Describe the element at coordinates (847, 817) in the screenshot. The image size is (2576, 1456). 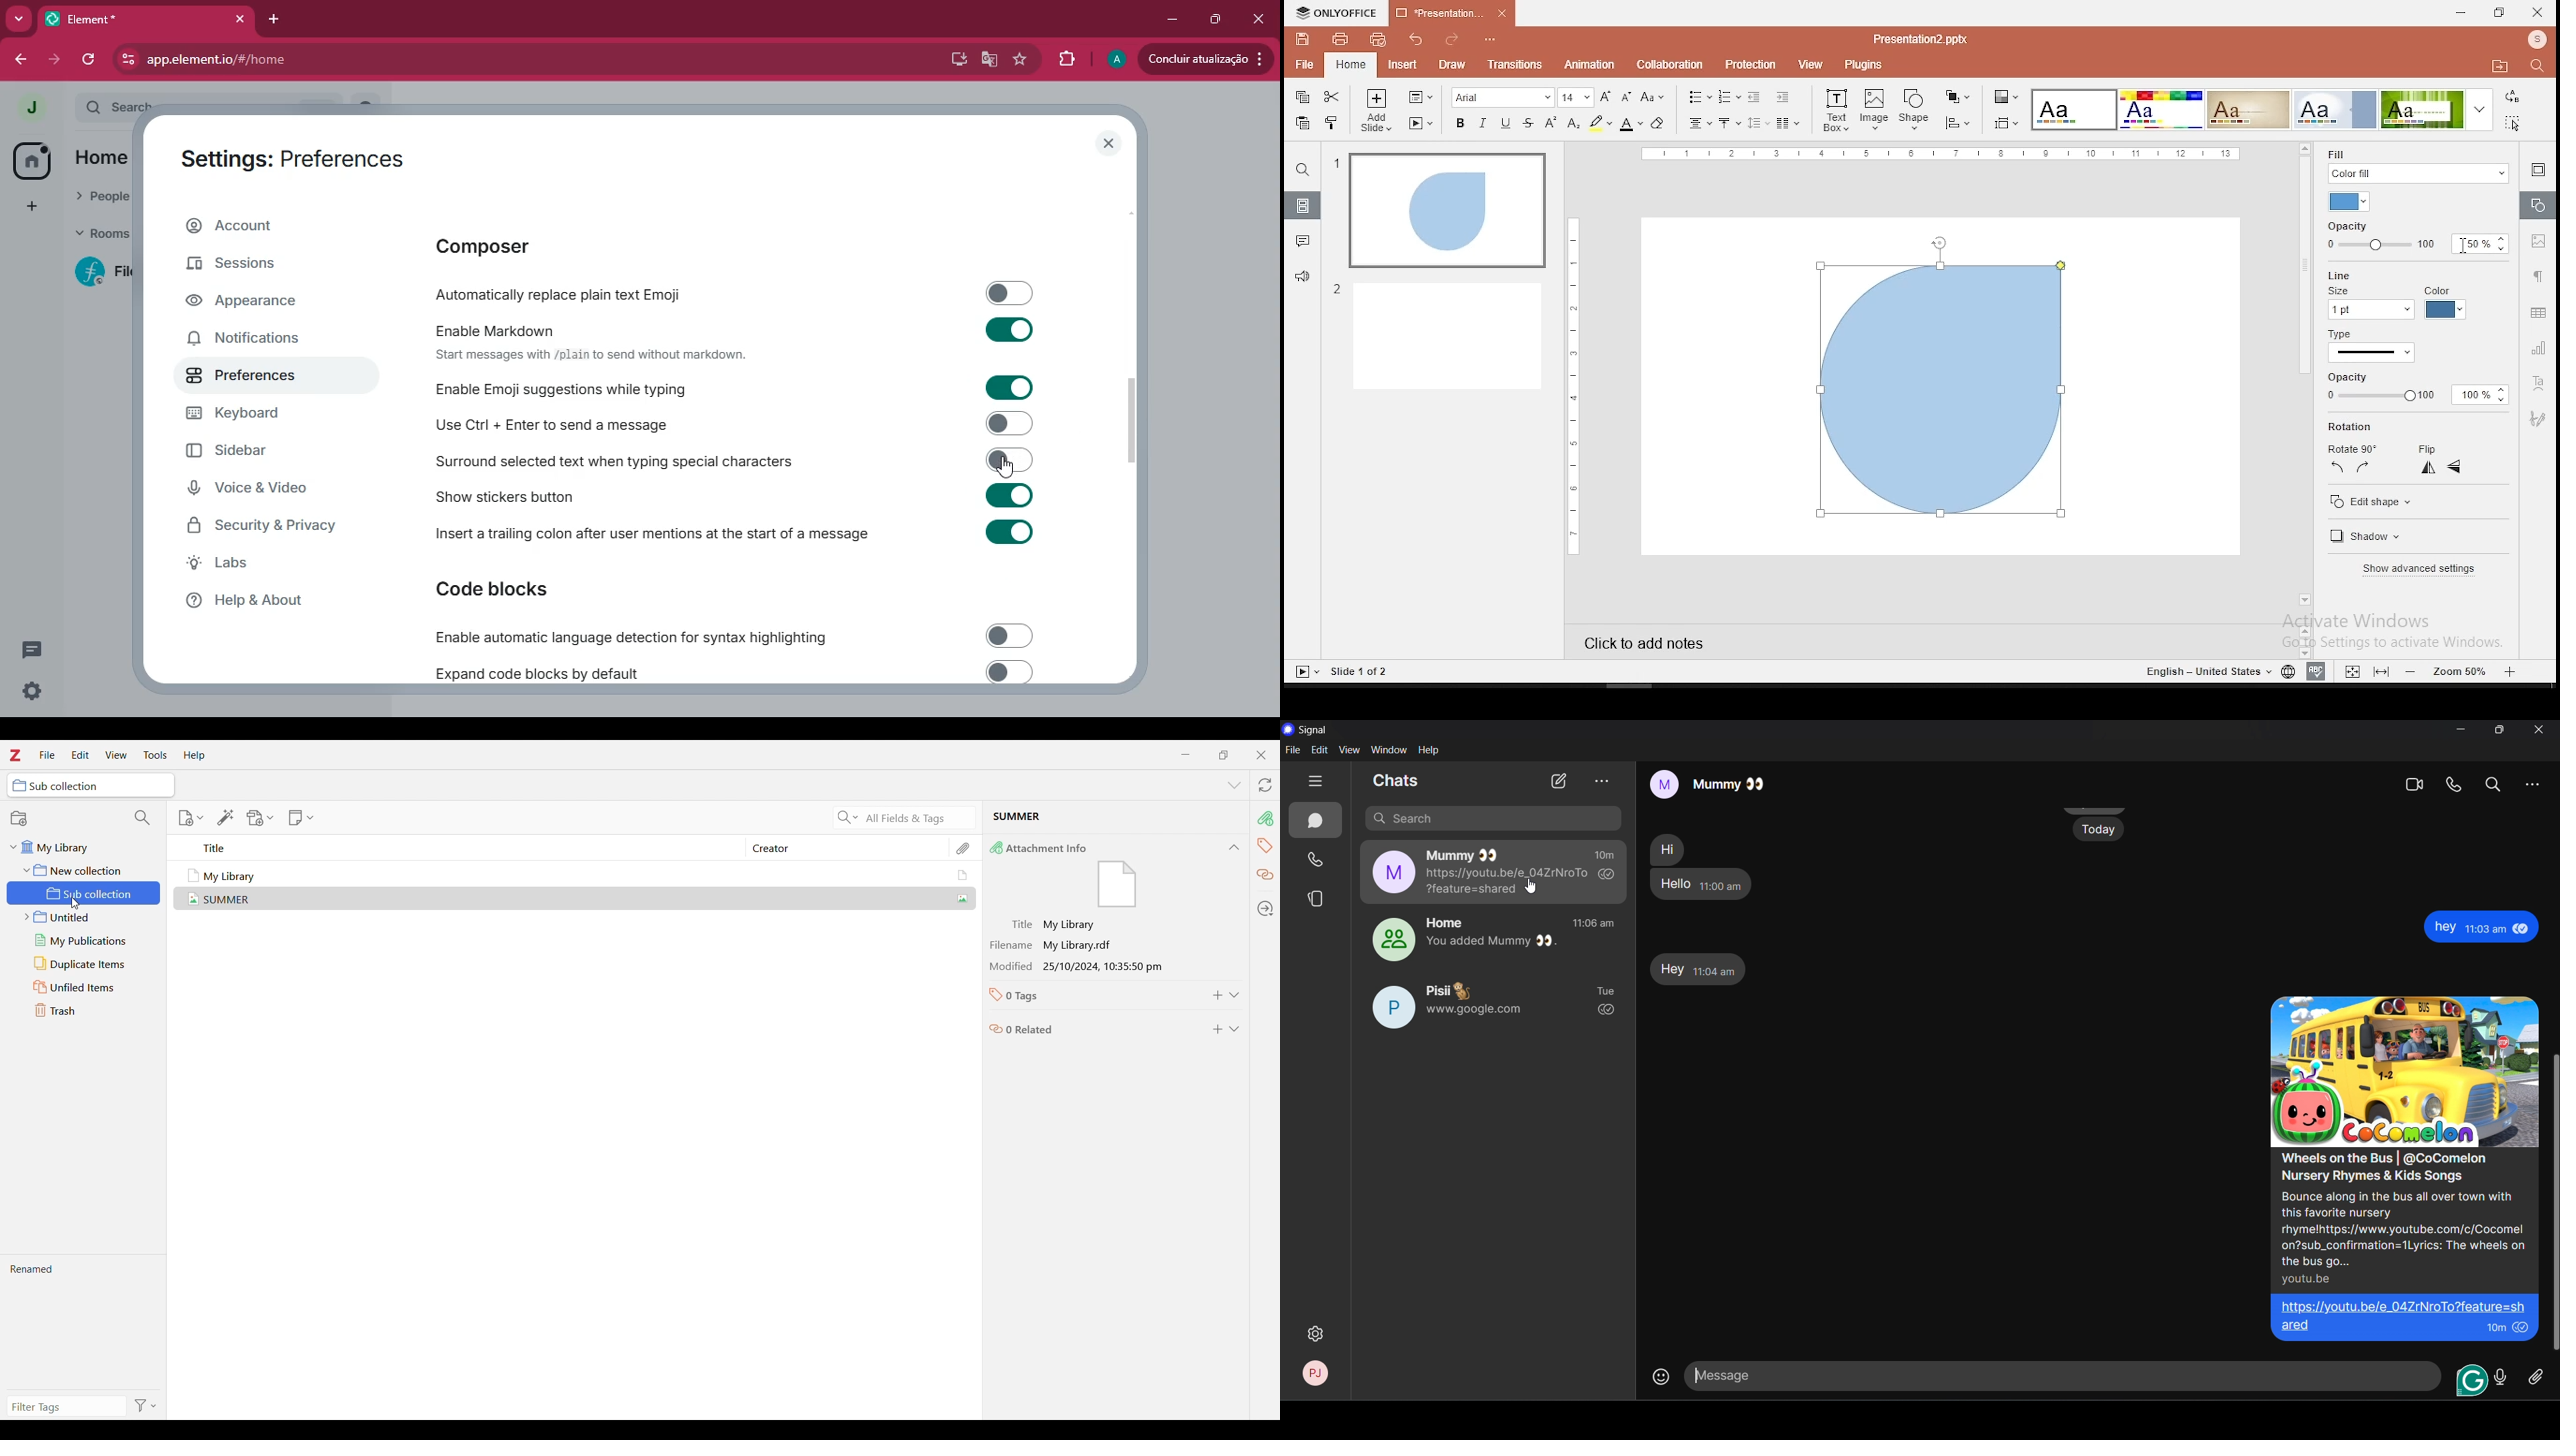
I see `Search criteria ` at that location.